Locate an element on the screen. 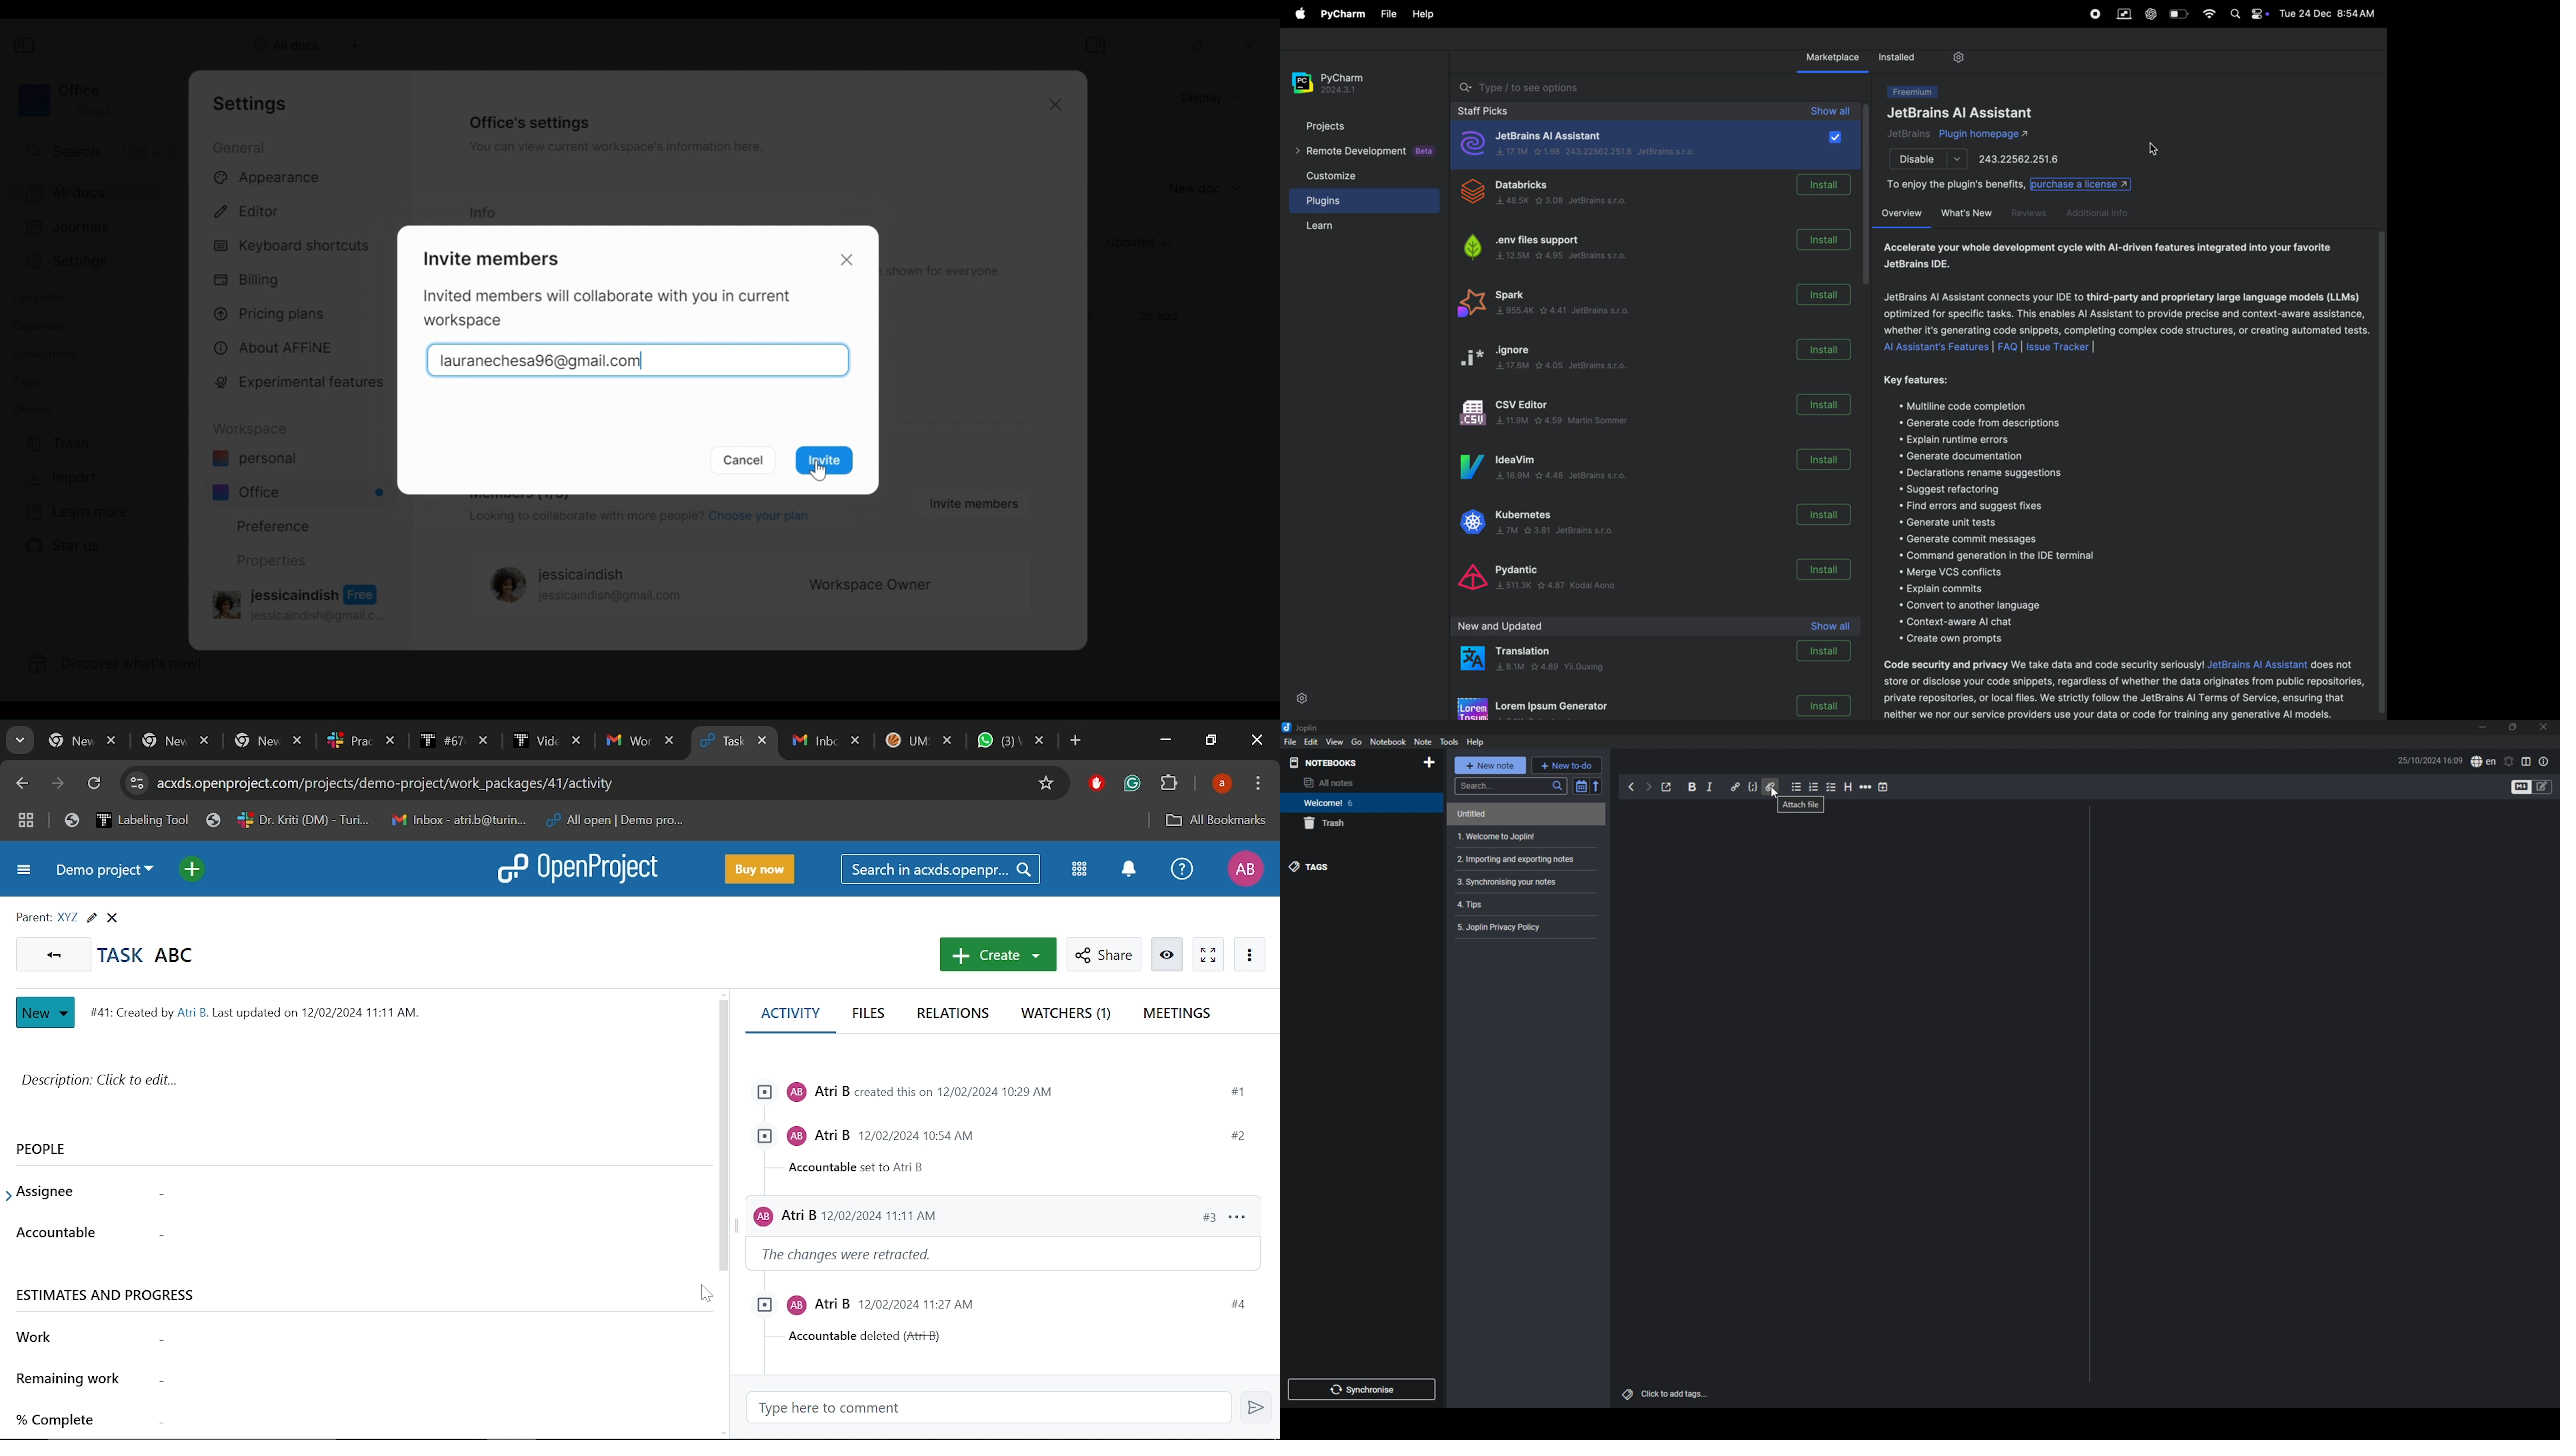 Image resolution: width=2576 pixels, height=1456 pixels.  is located at coordinates (63, 1422).